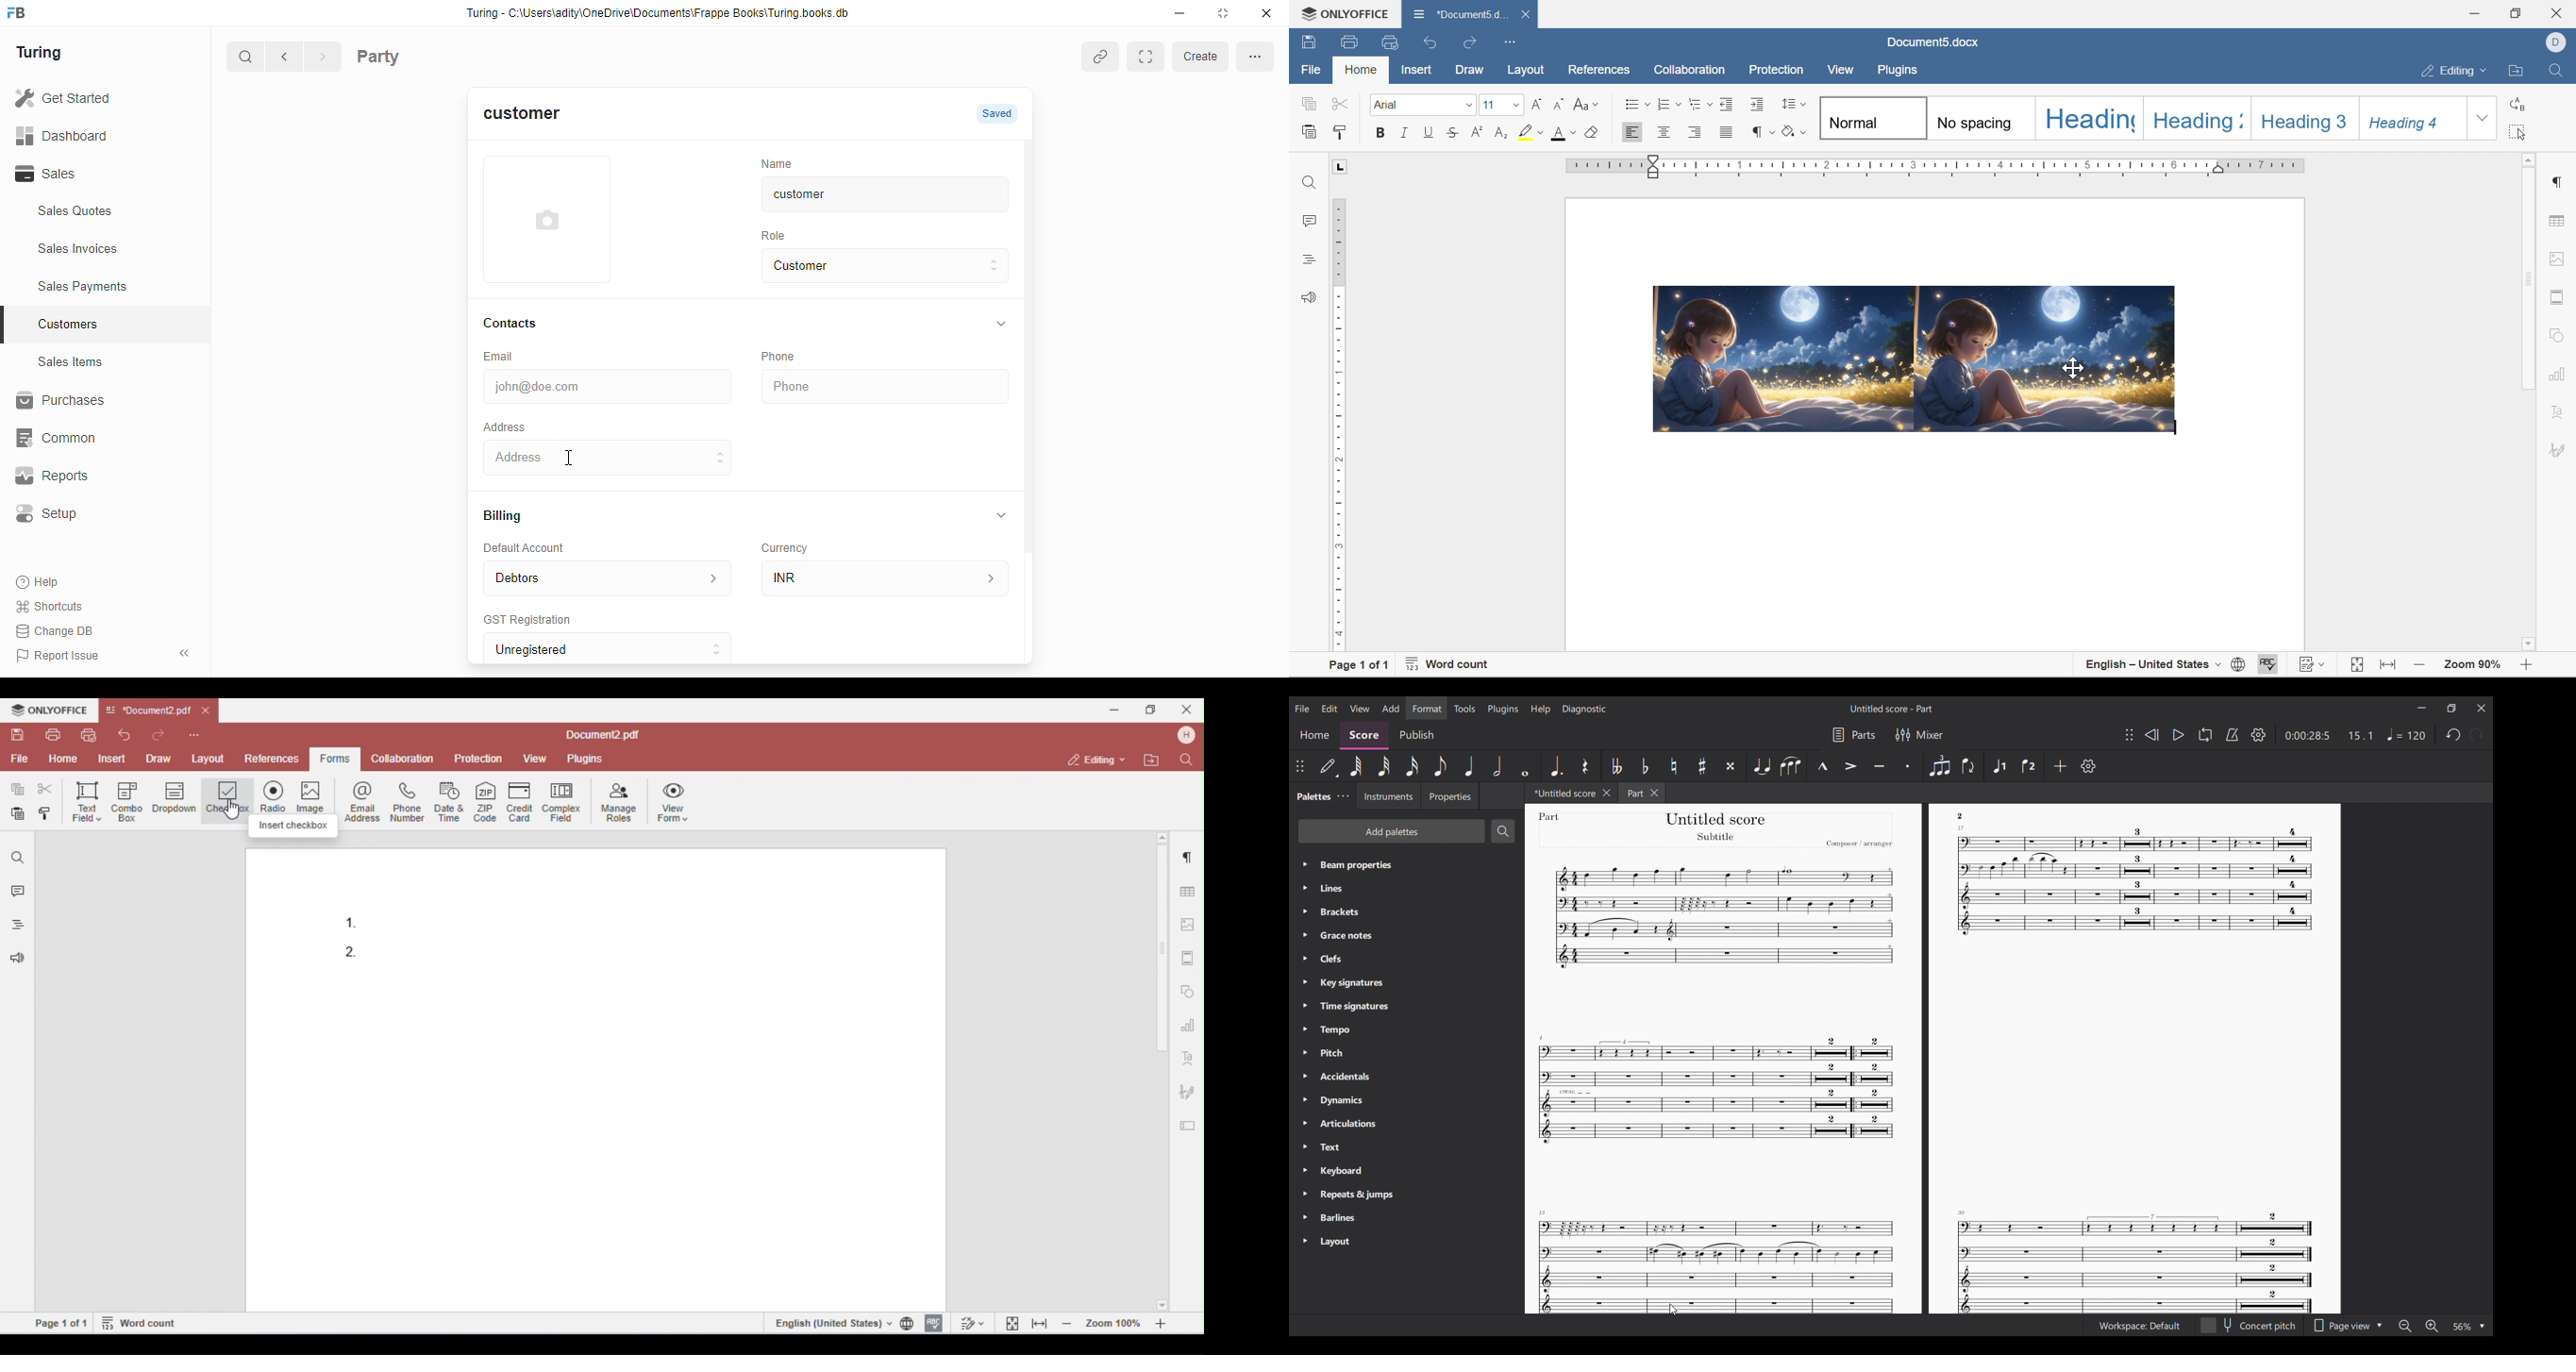 Image resolution: width=2576 pixels, height=1372 pixels. What do you see at coordinates (533, 118) in the screenshot?
I see `customer` at bounding box center [533, 118].